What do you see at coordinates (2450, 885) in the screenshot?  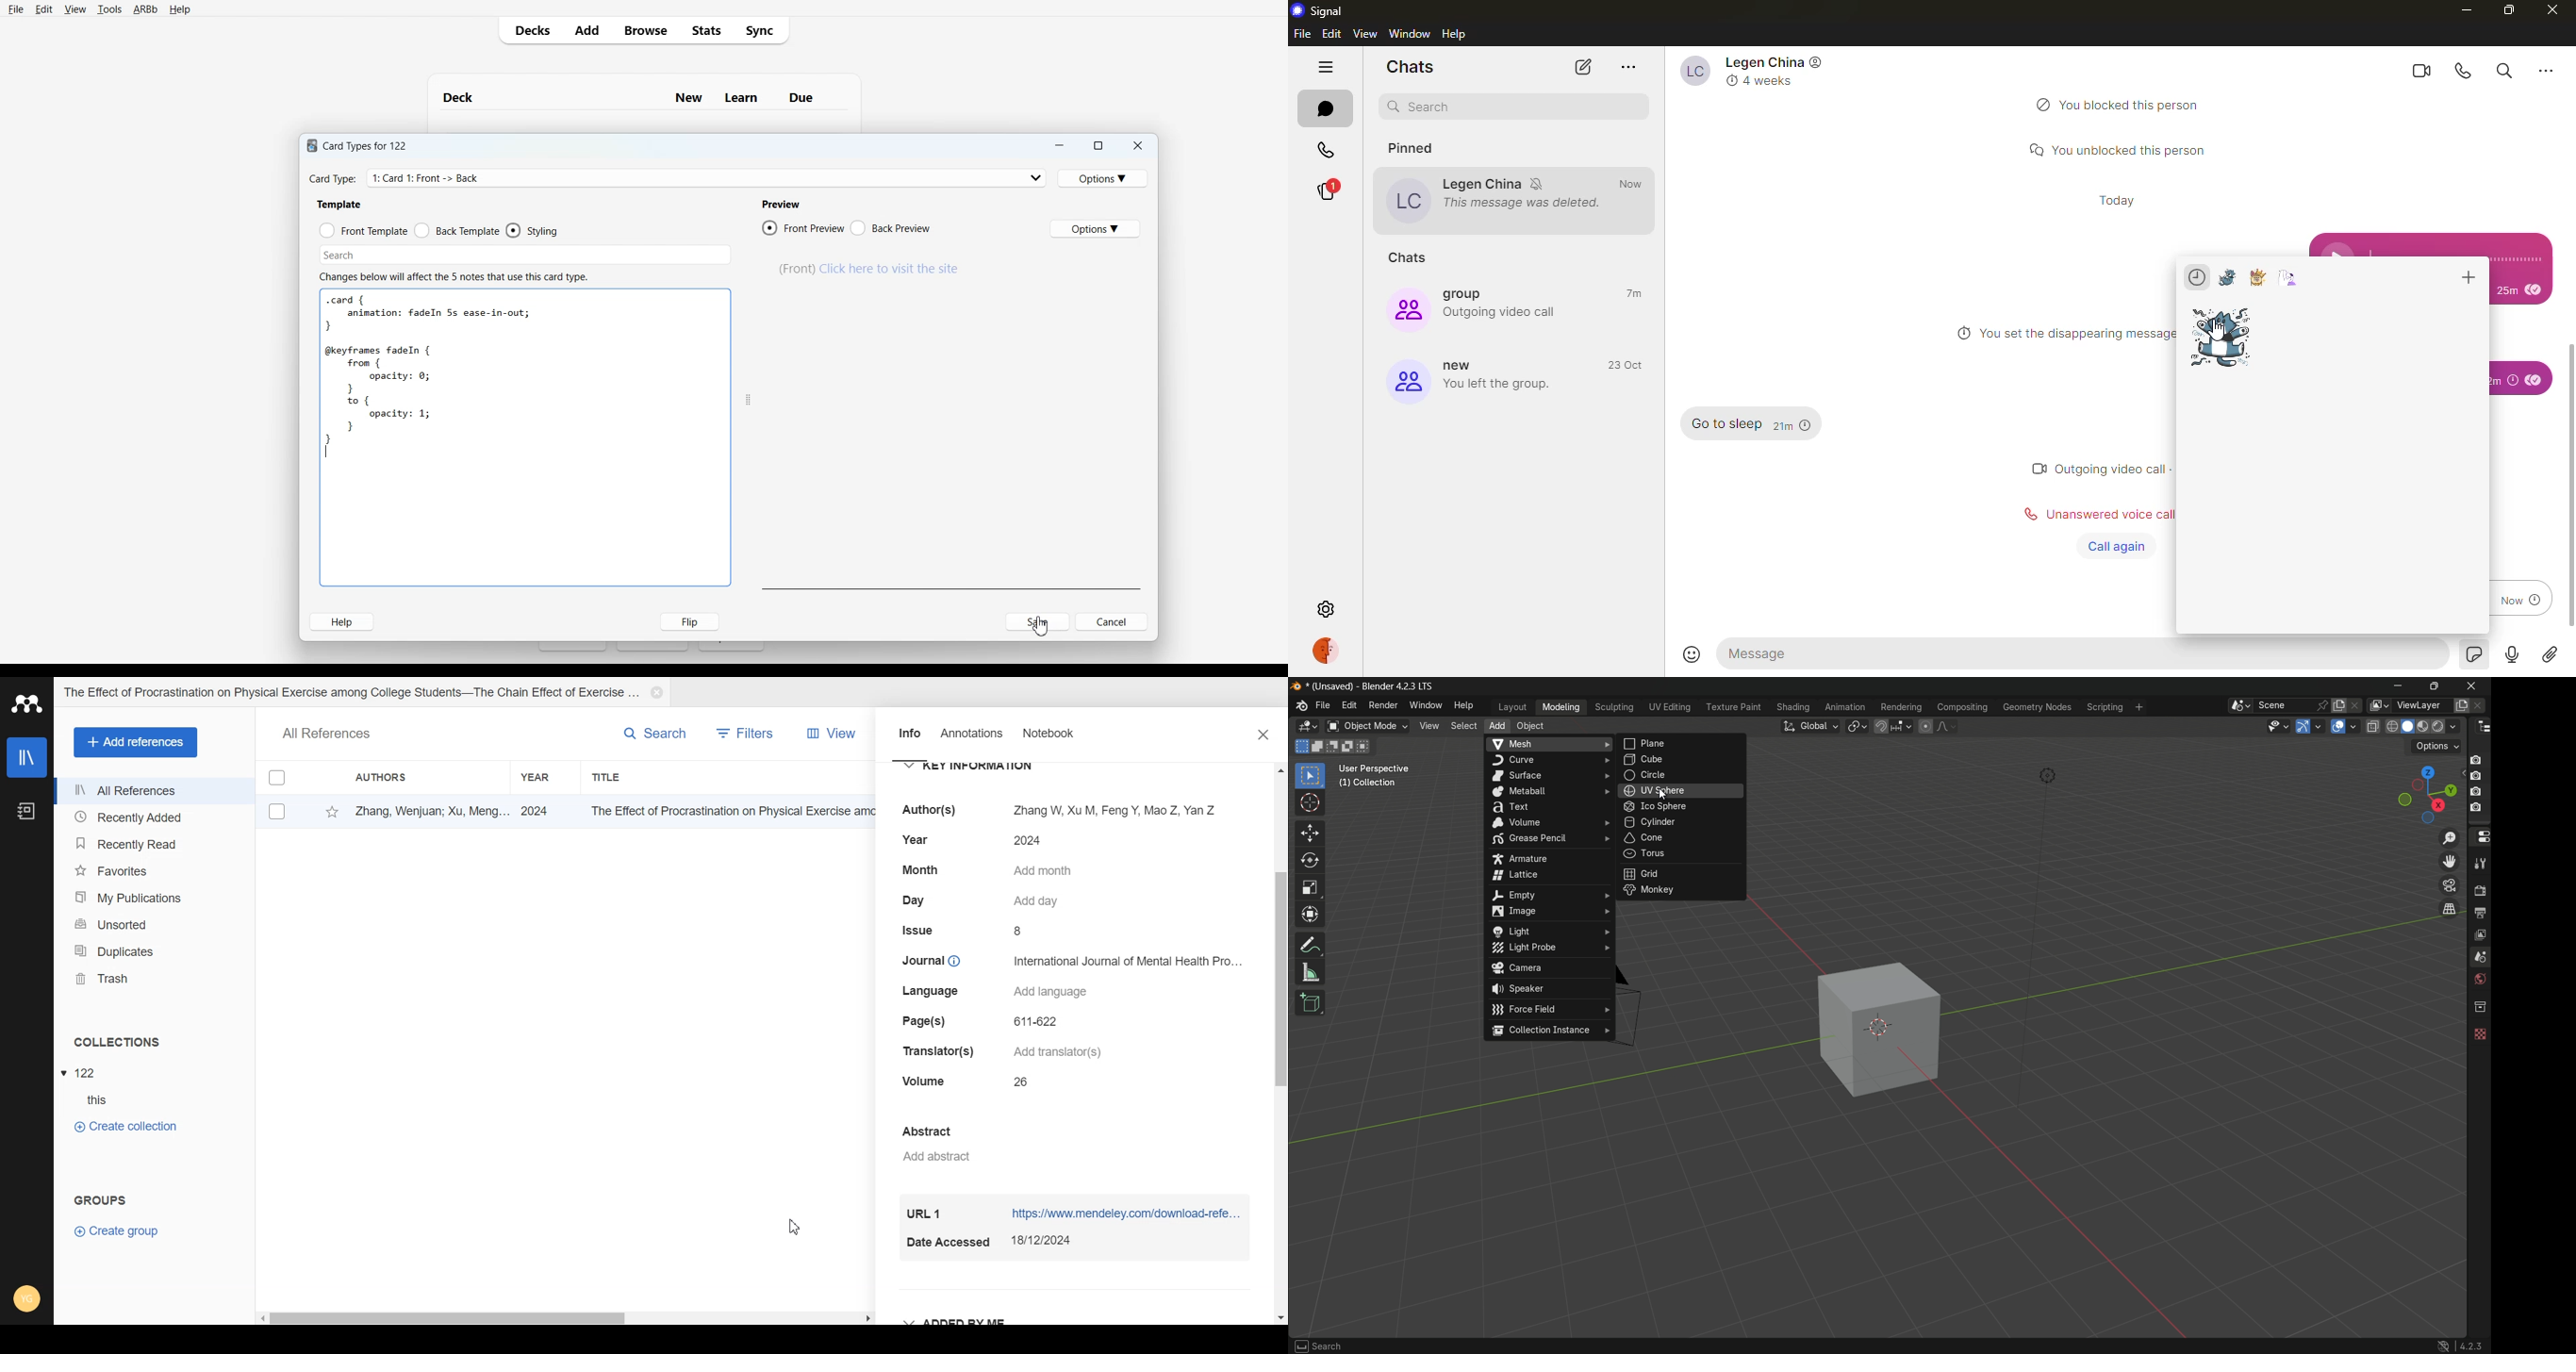 I see `toggle the camera view` at bounding box center [2450, 885].